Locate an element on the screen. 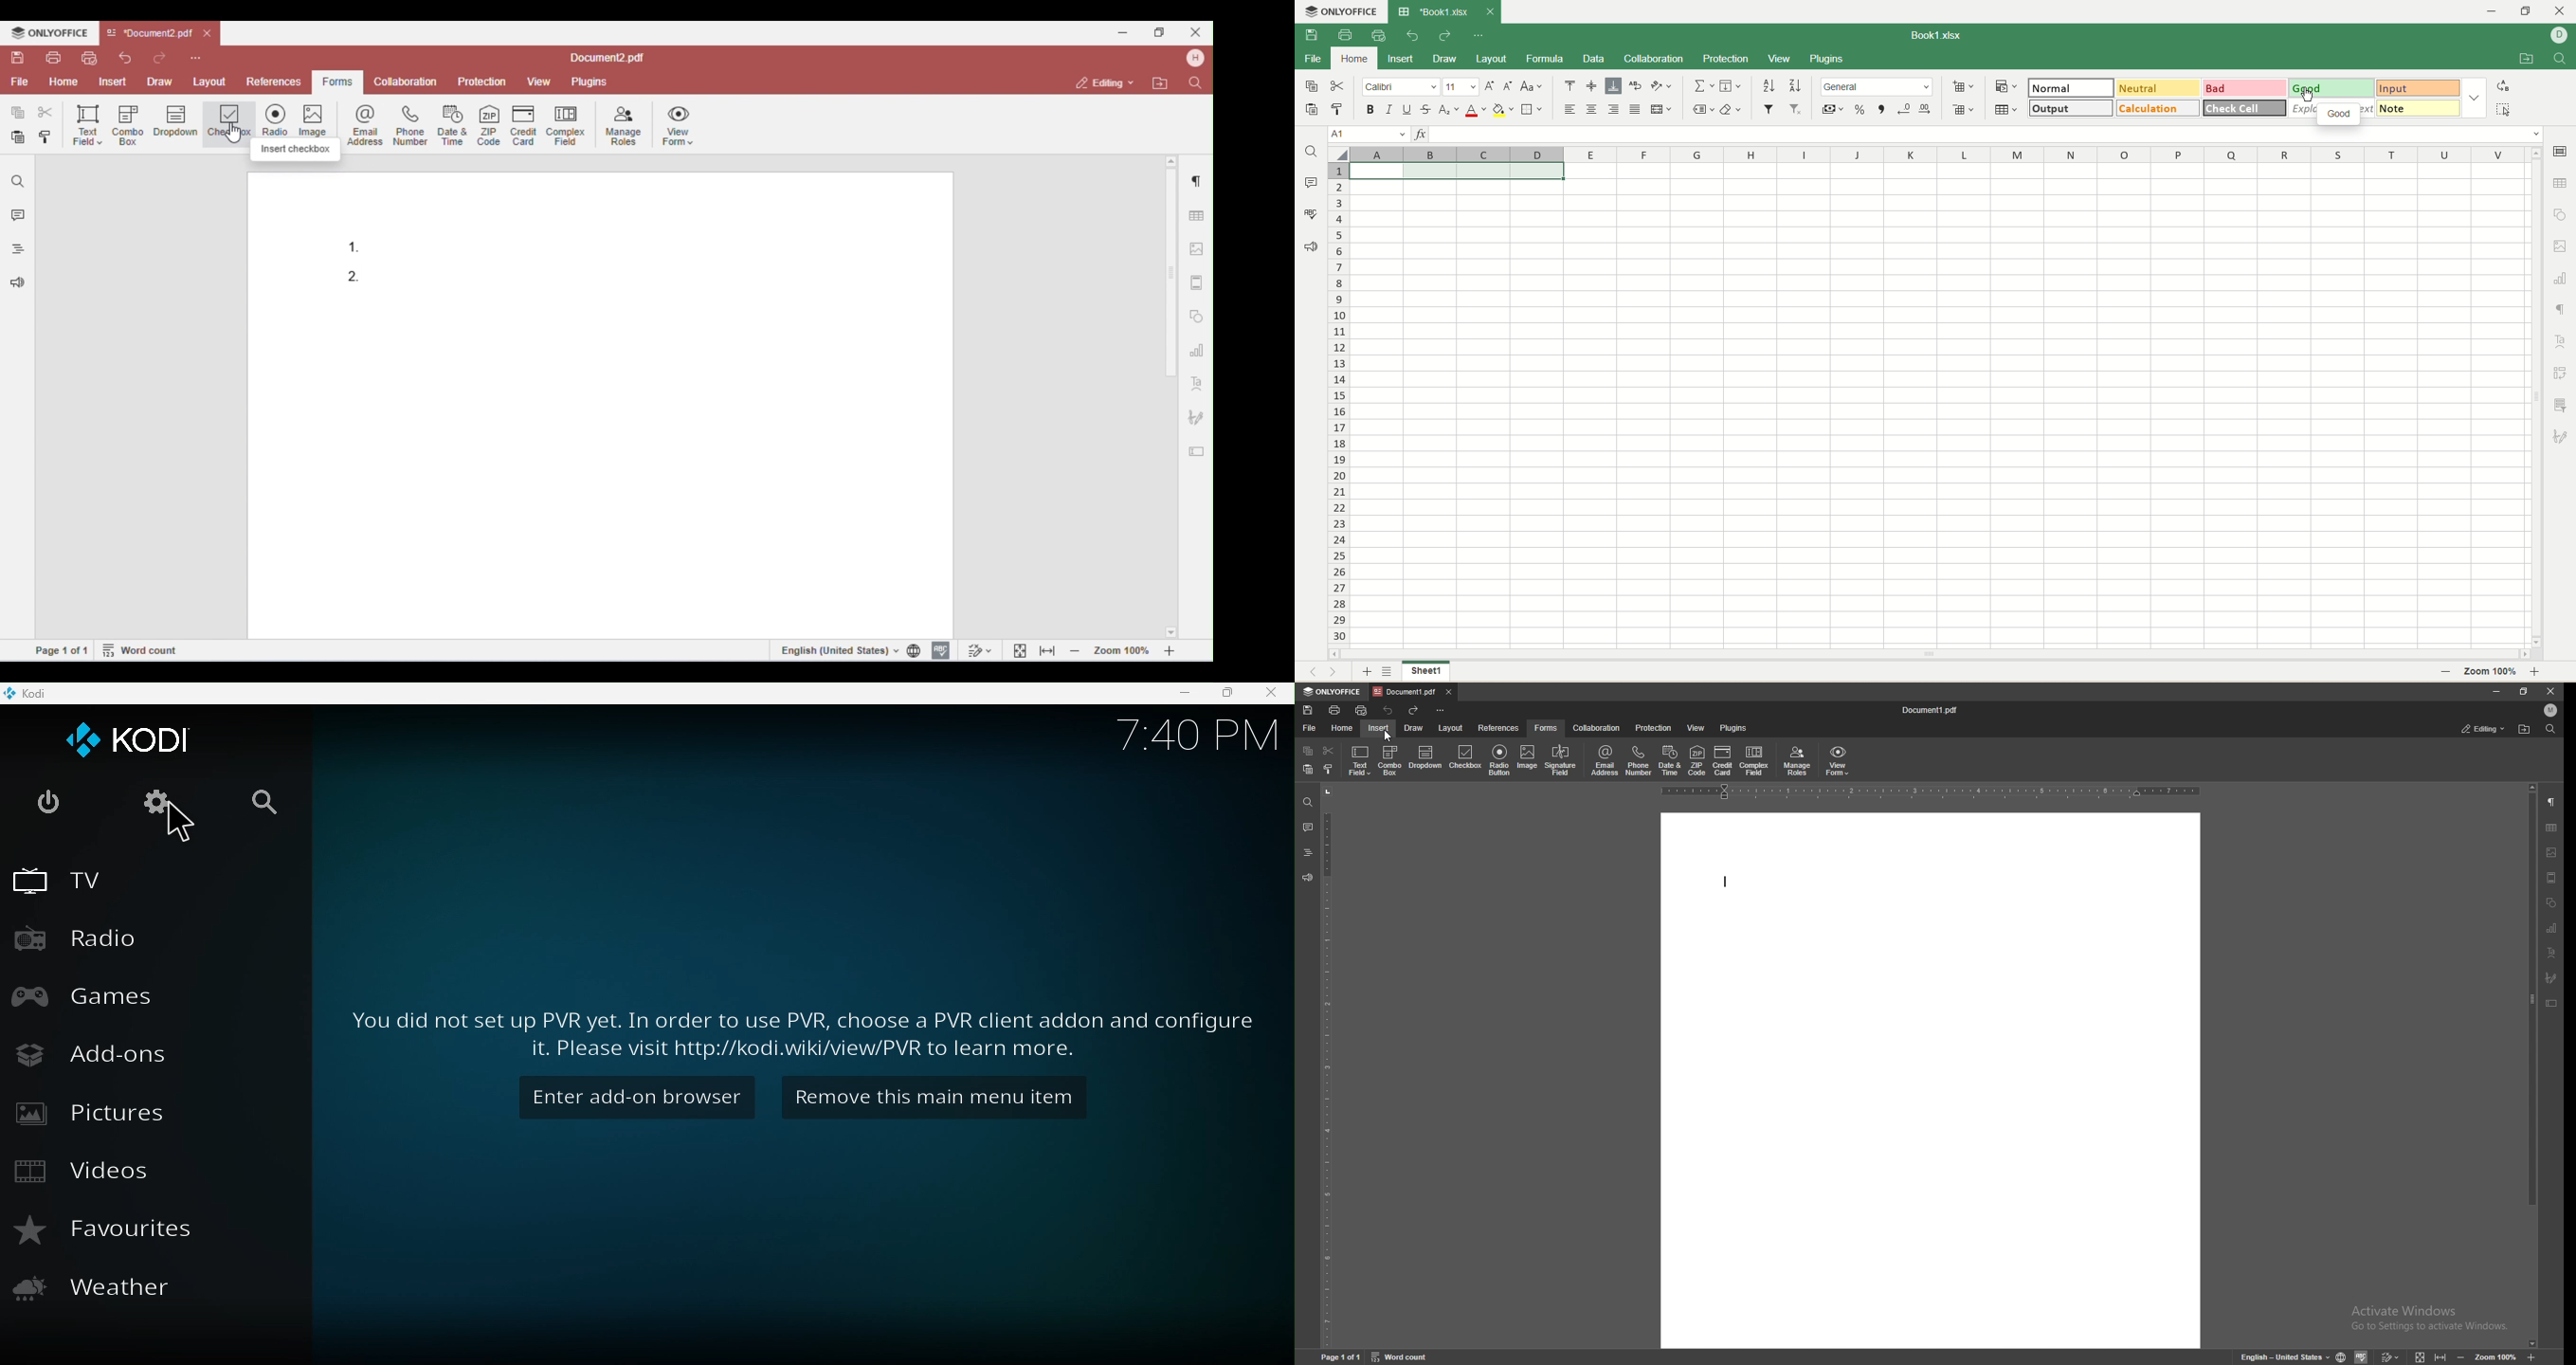  horizontal scroll bar is located at coordinates (1930, 654).